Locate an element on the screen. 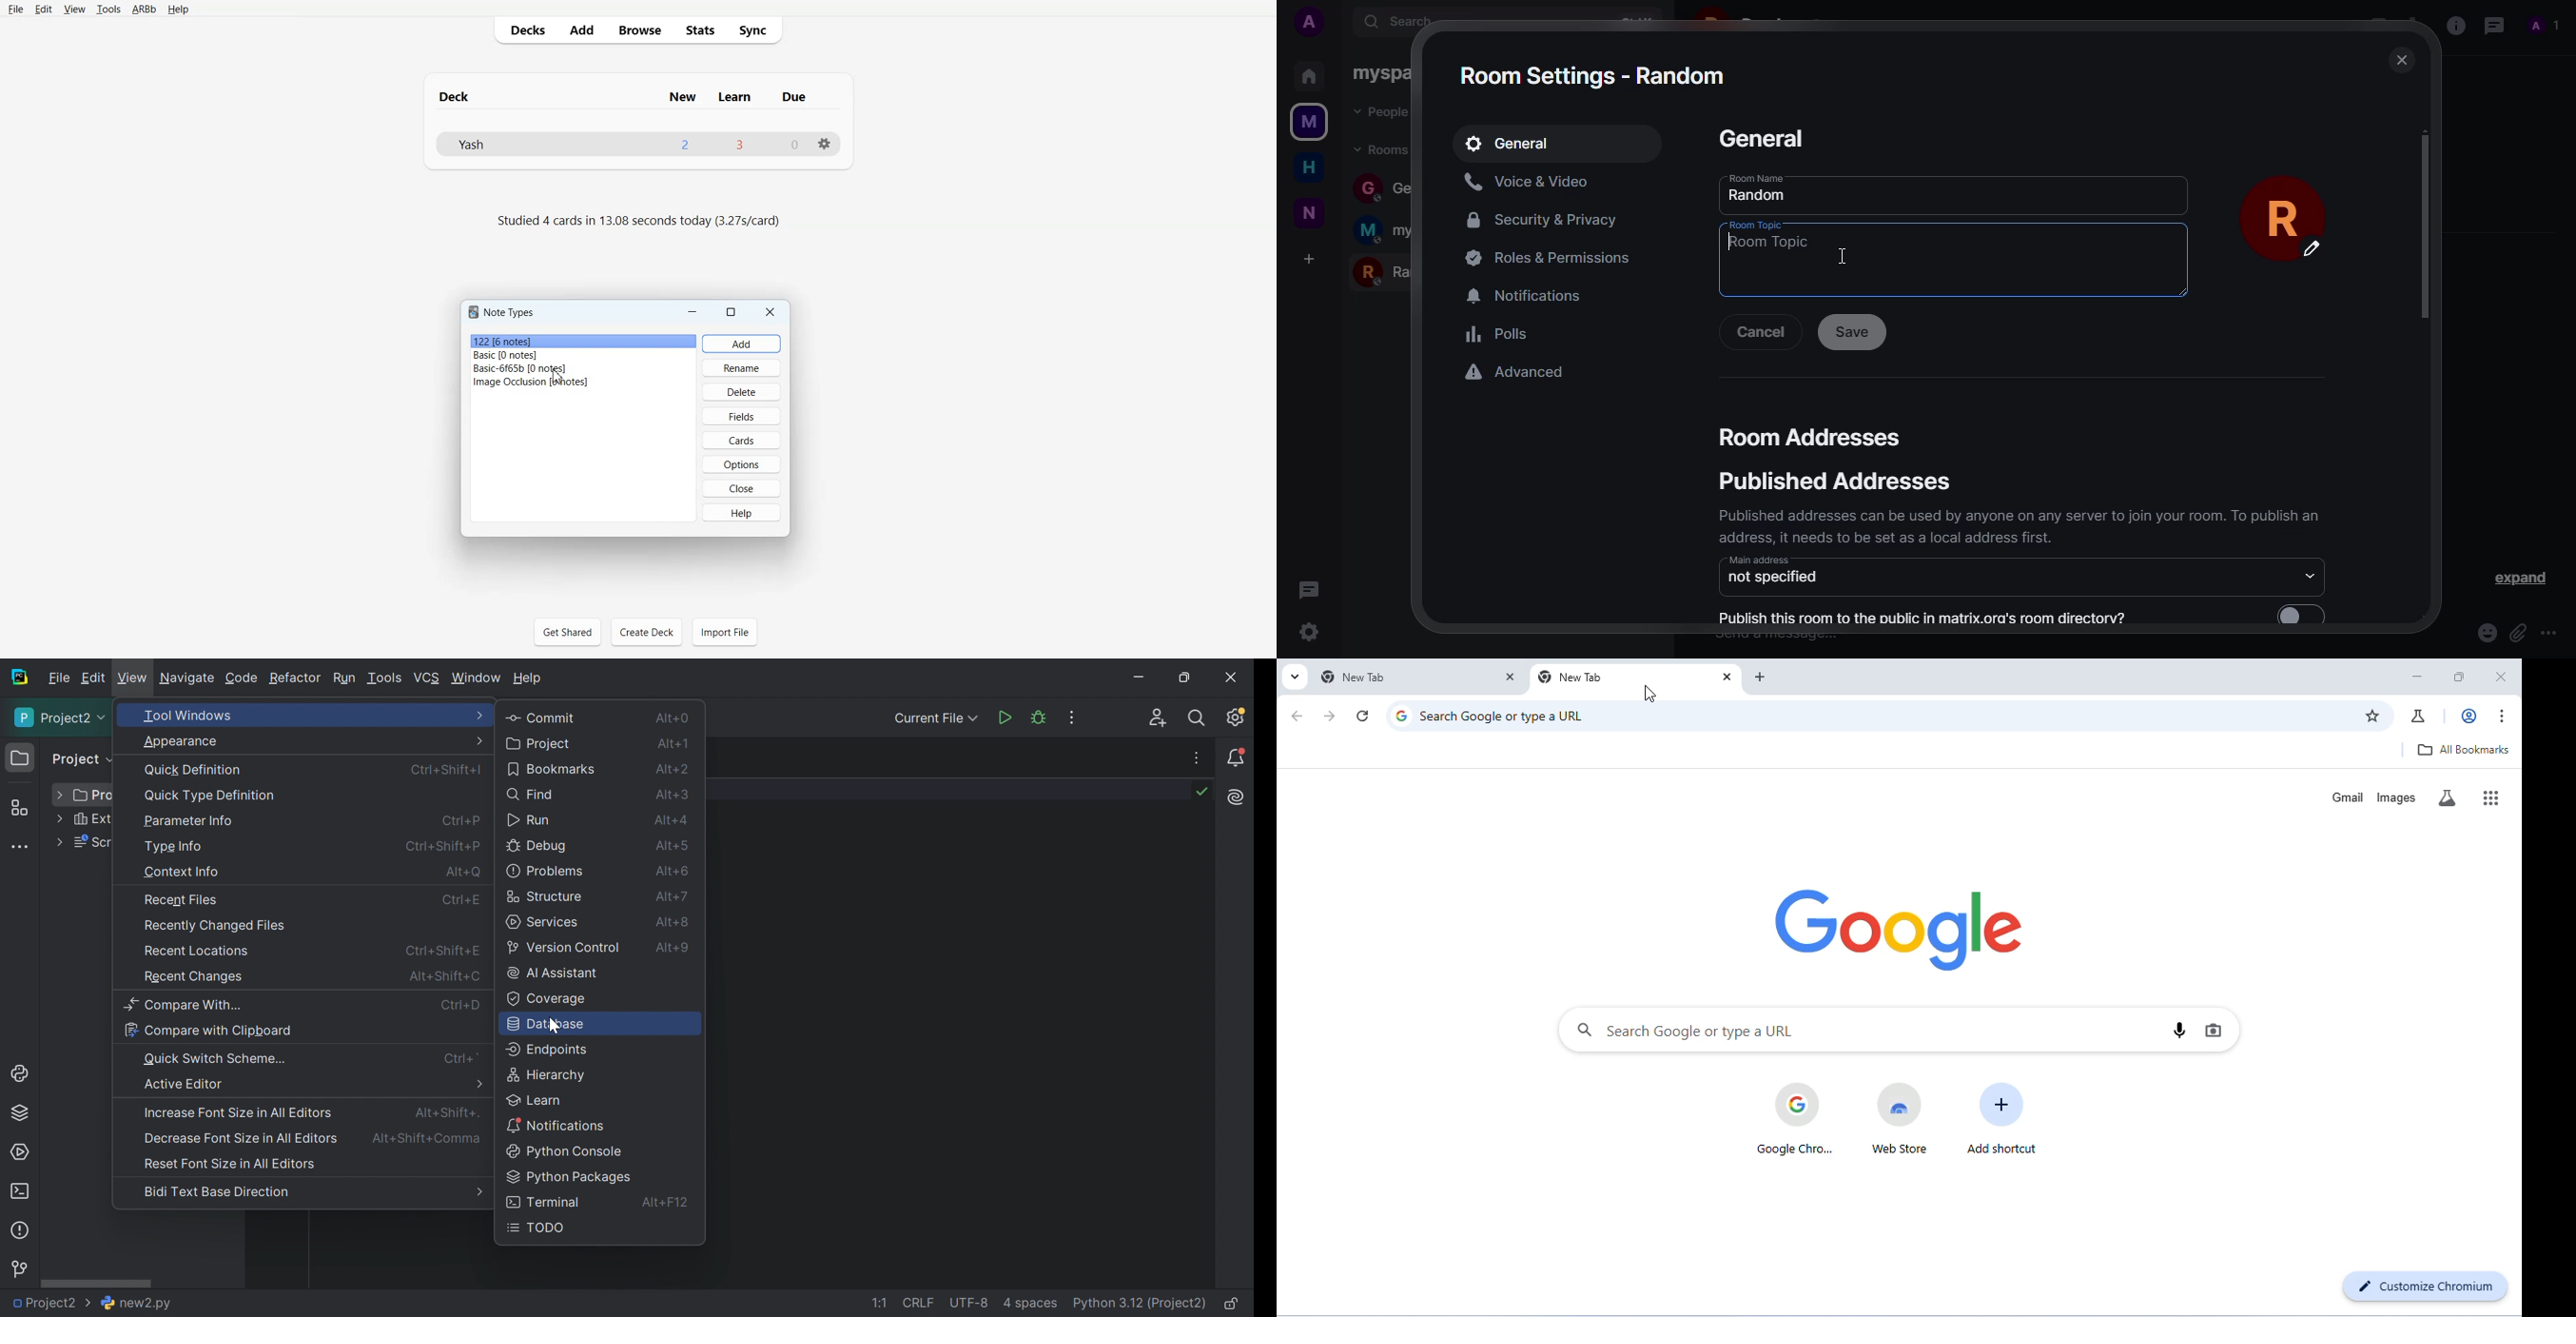 The height and width of the screenshot is (1344, 2576). permissions is located at coordinates (1556, 257).